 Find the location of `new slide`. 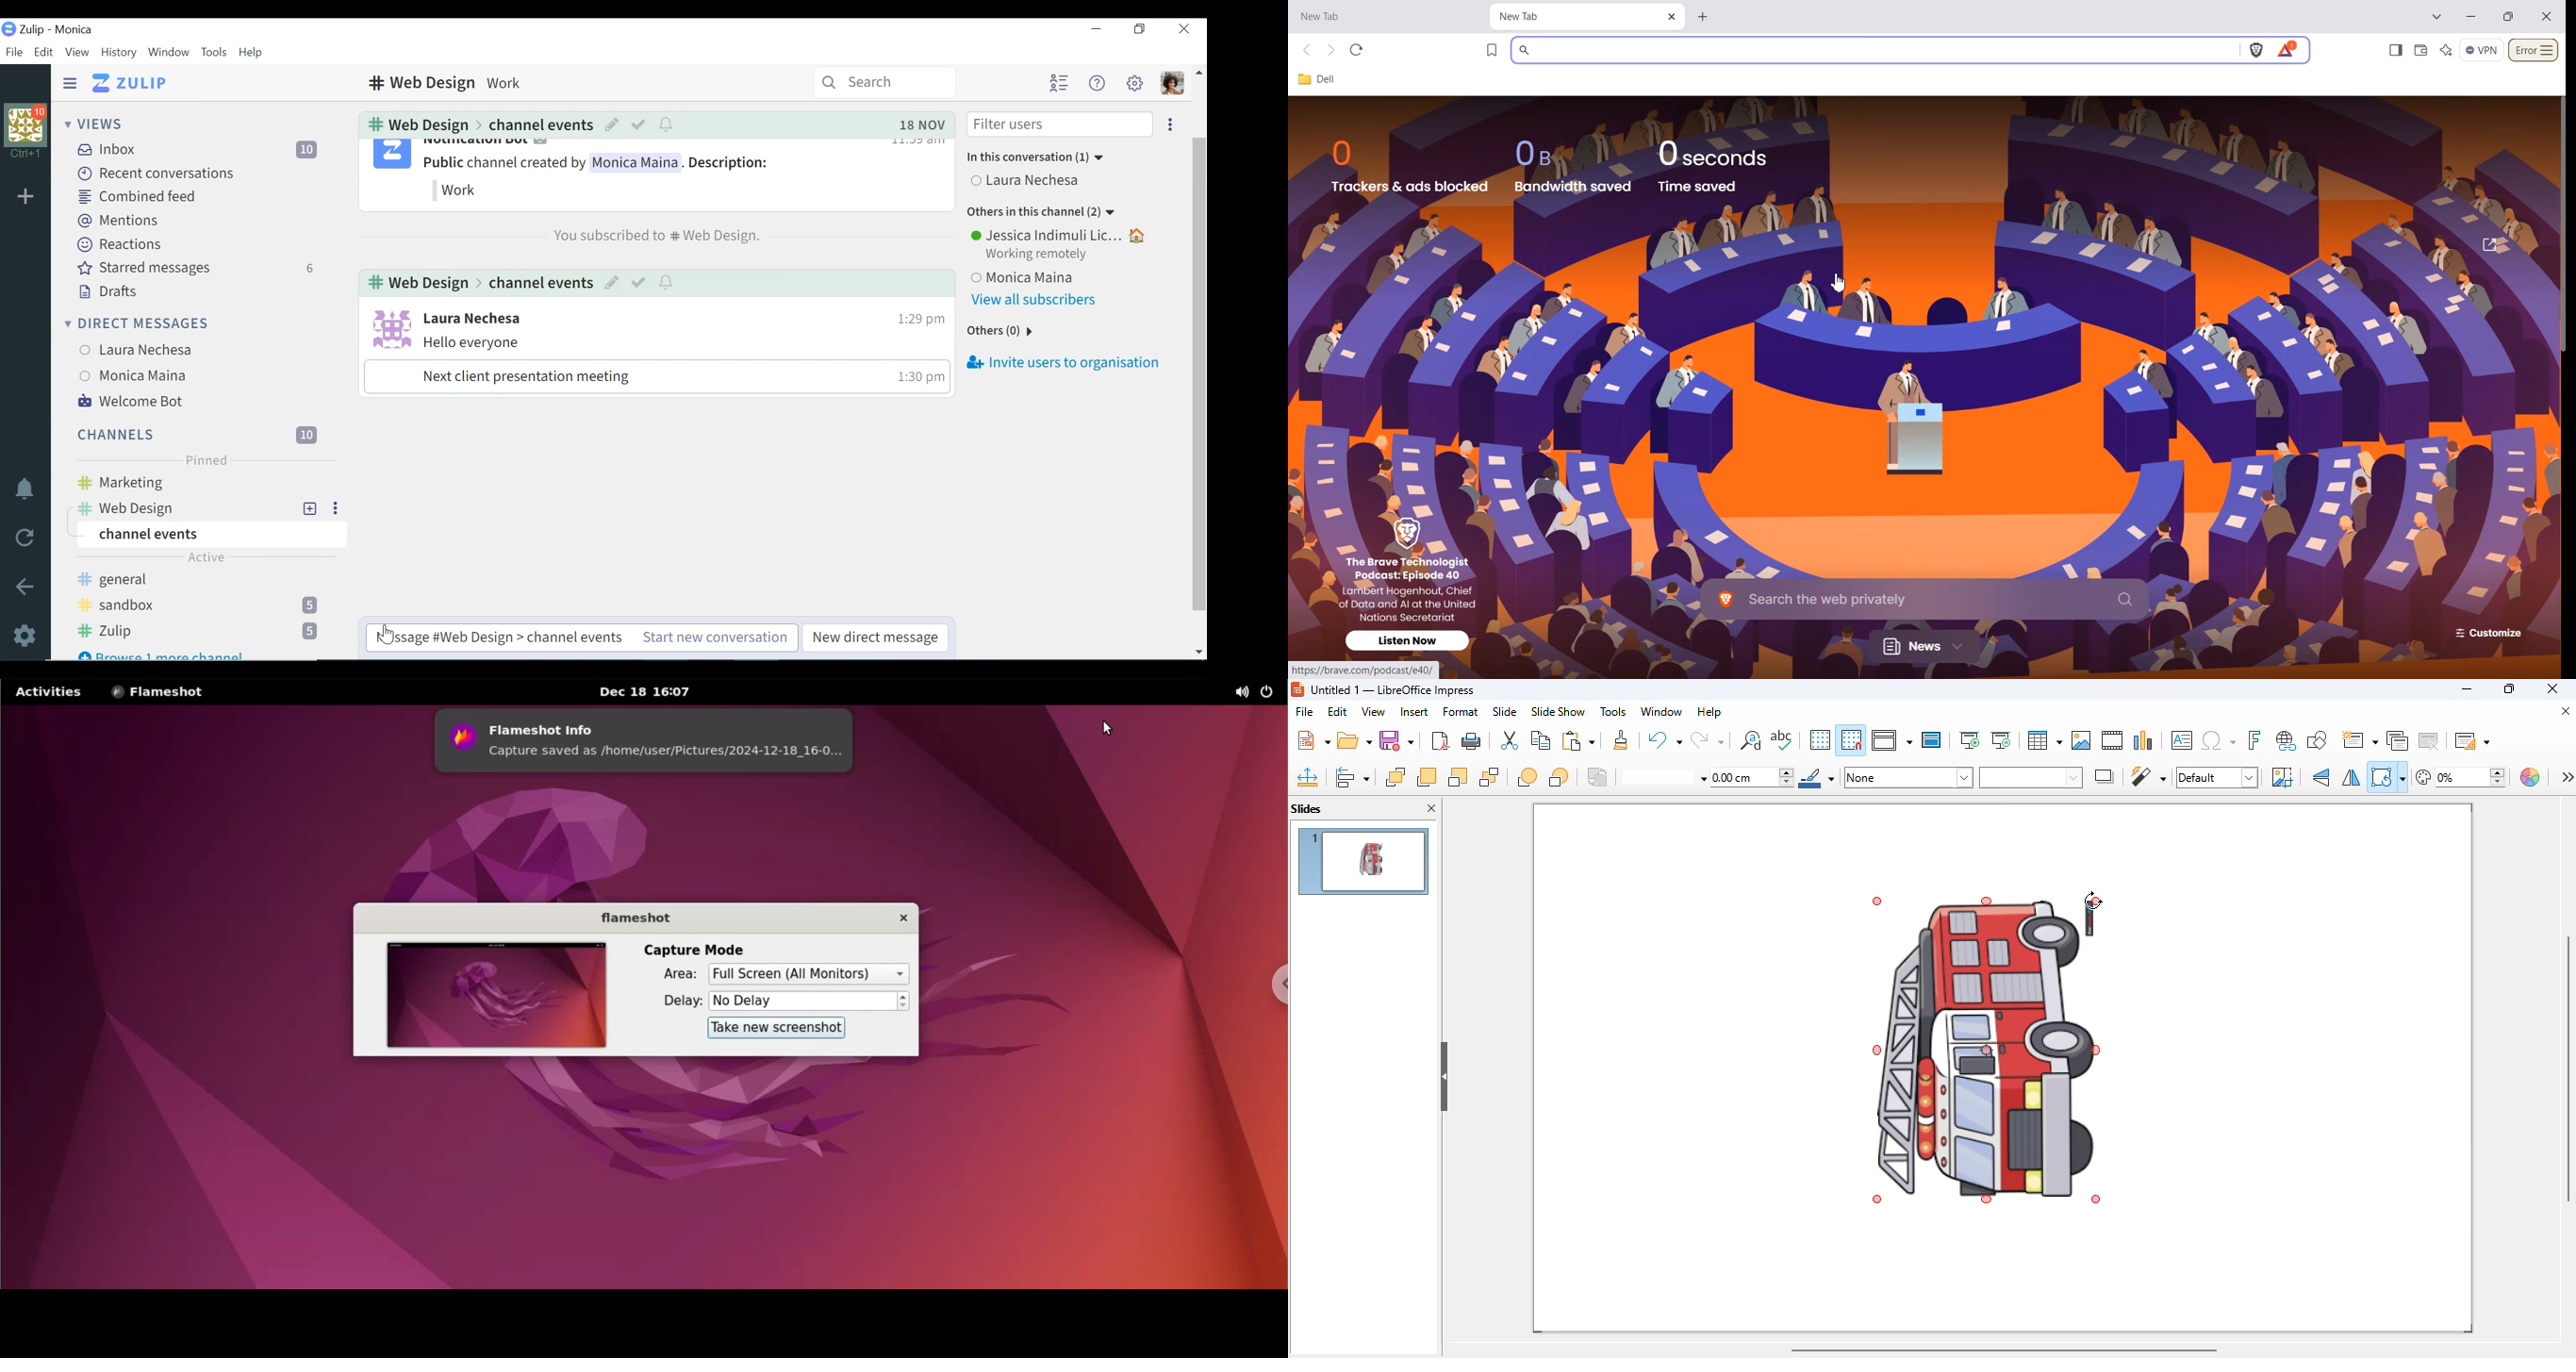

new slide is located at coordinates (2360, 739).